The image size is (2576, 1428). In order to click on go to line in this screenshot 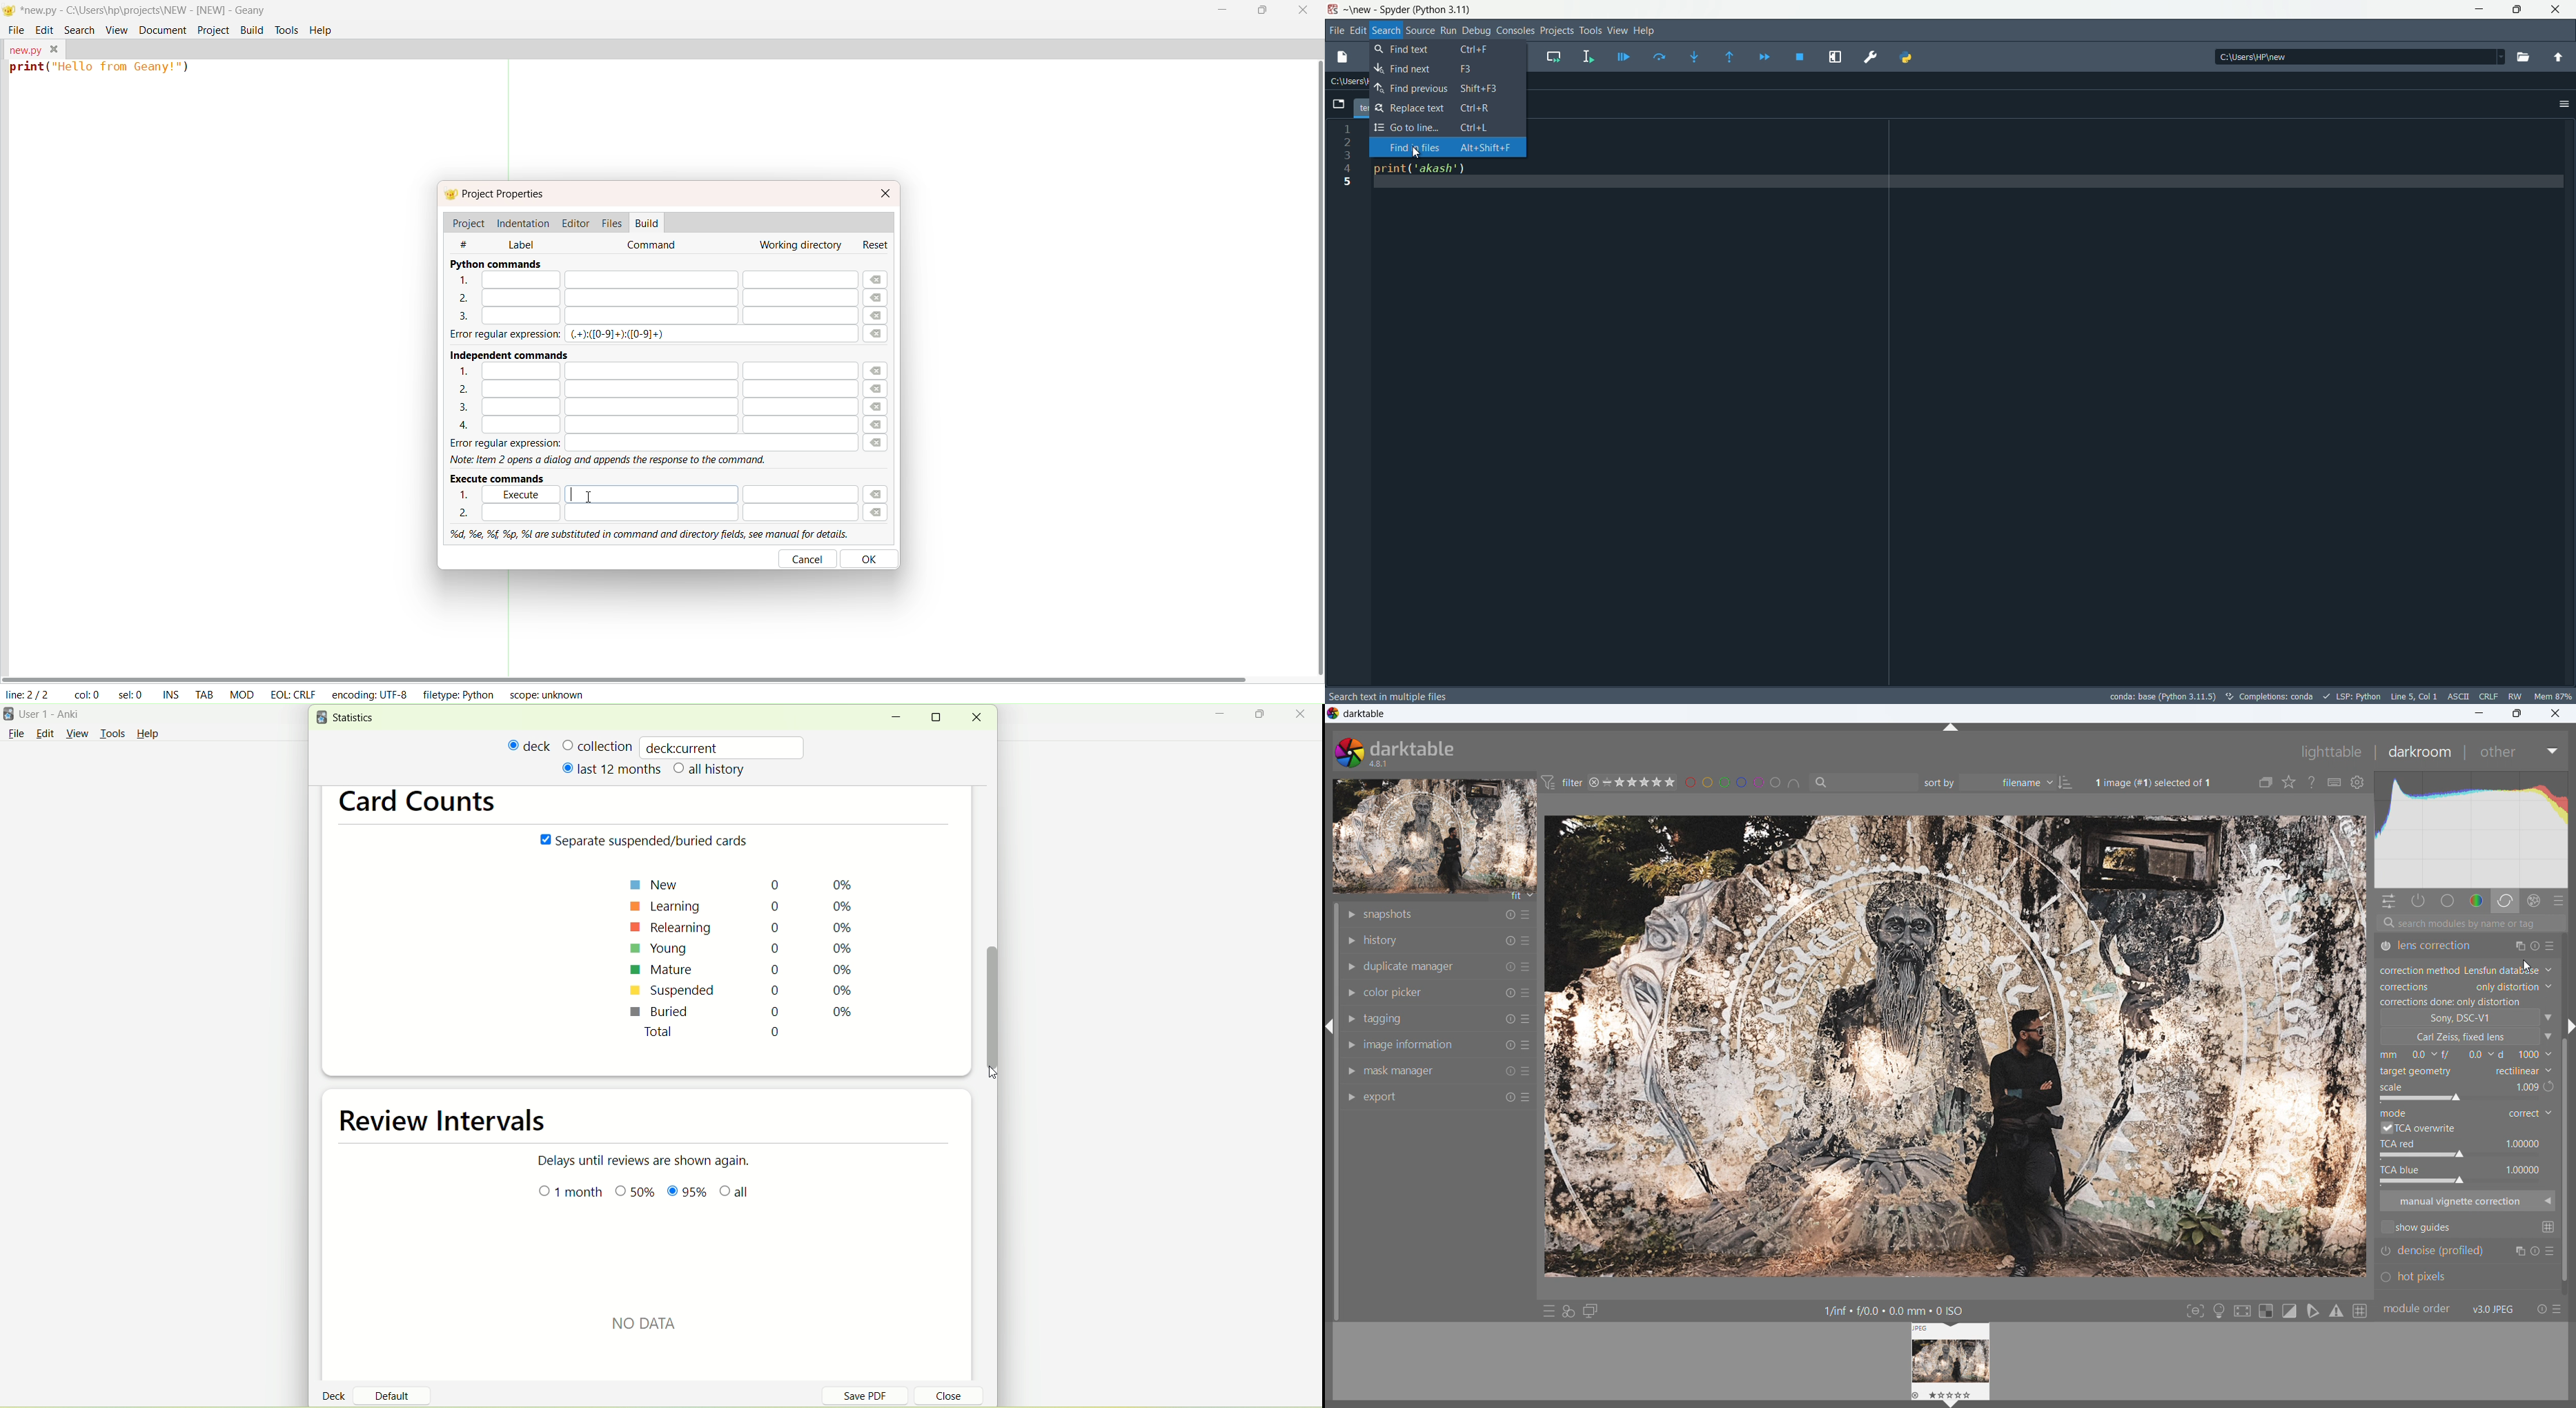, I will do `click(1444, 126)`.